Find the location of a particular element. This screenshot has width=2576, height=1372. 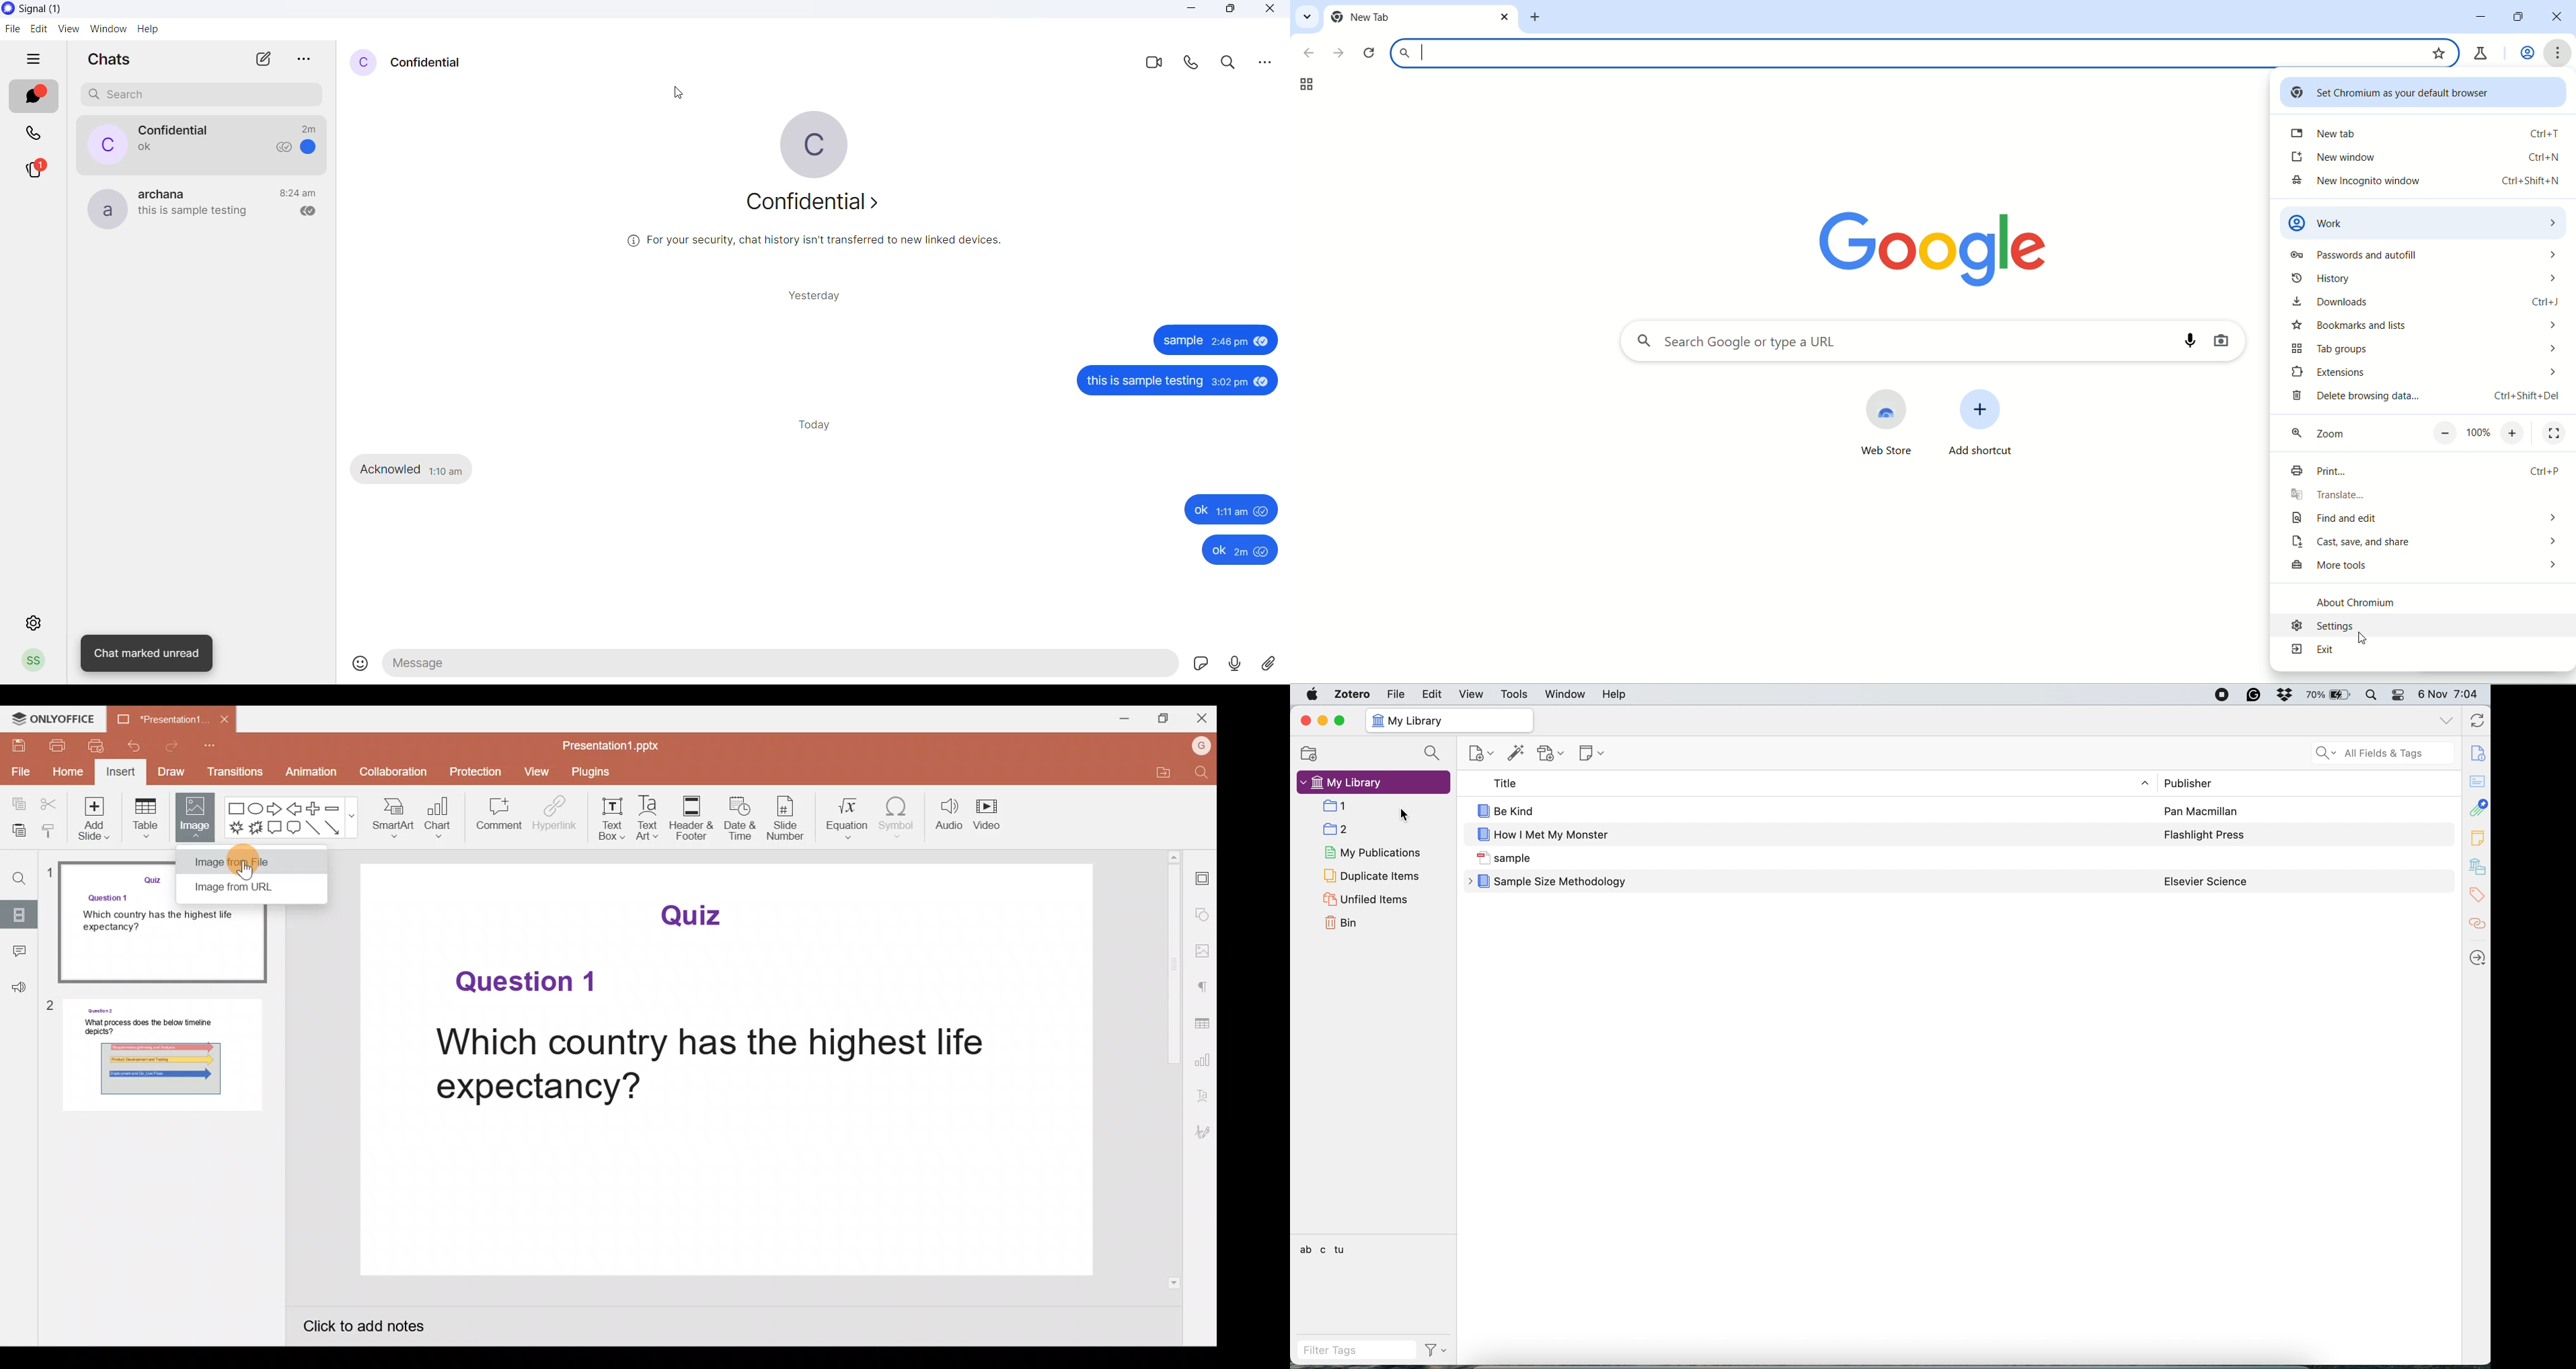

note is located at coordinates (1591, 755).